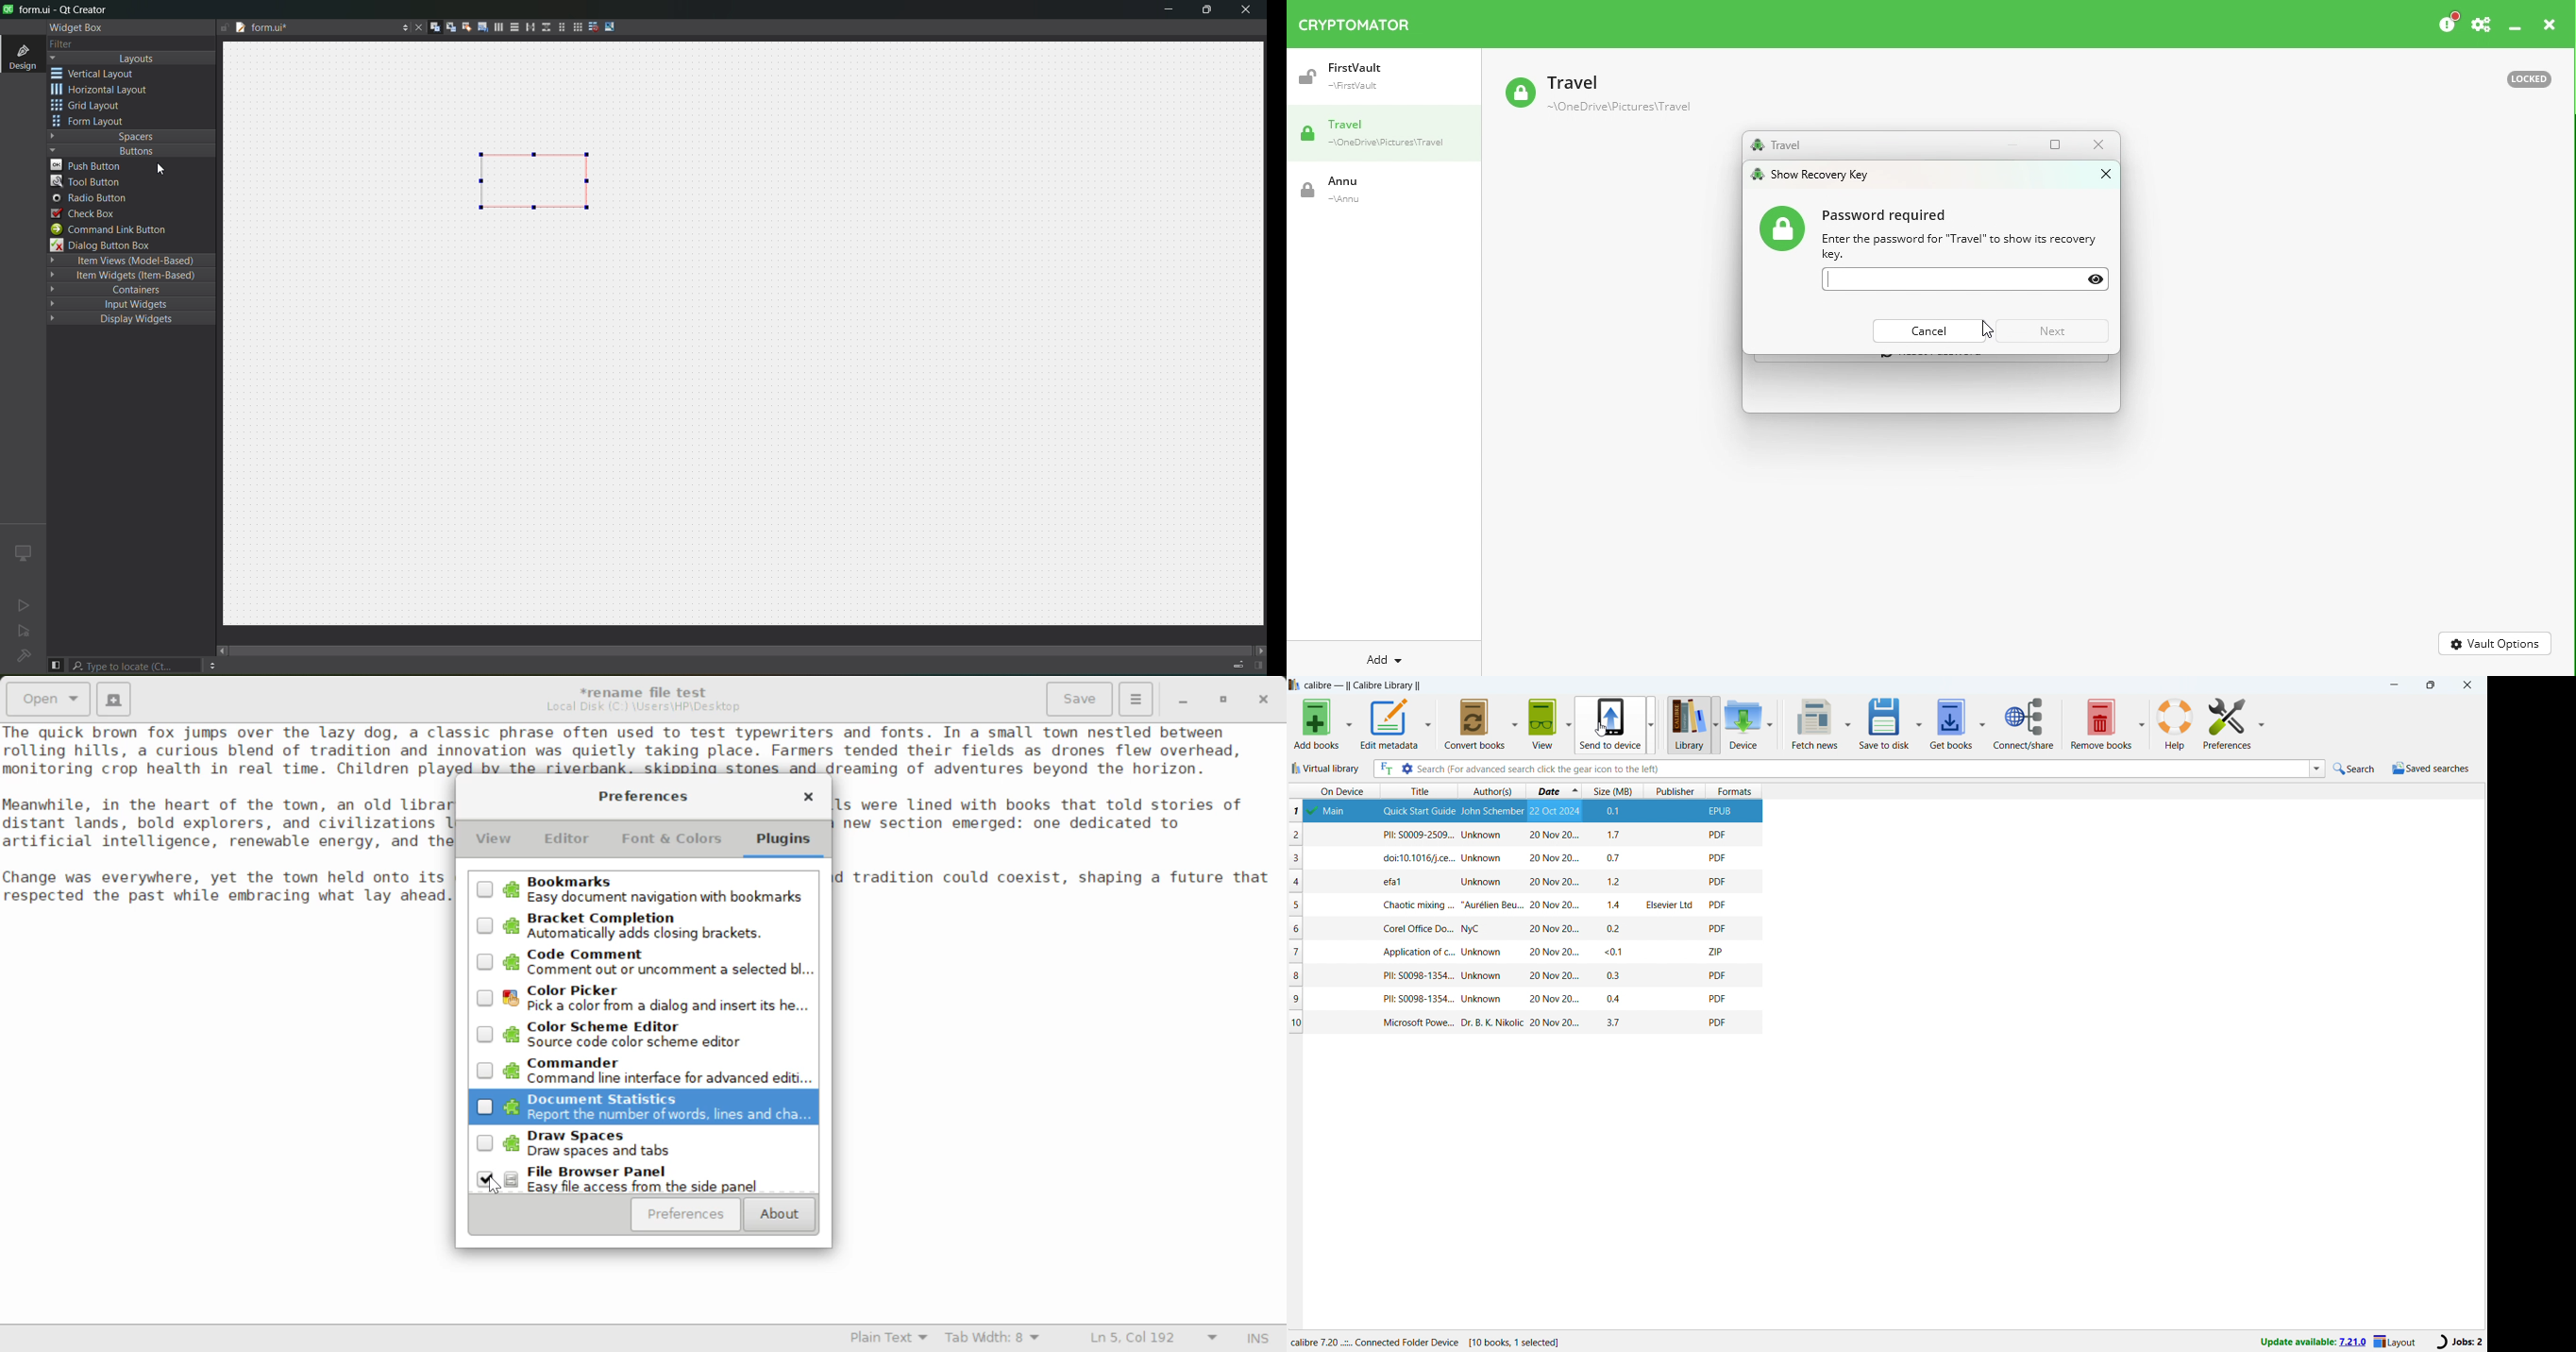 This screenshot has height=1372, width=2576. Describe the element at coordinates (1407, 769) in the screenshot. I see `advanced search` at that location.